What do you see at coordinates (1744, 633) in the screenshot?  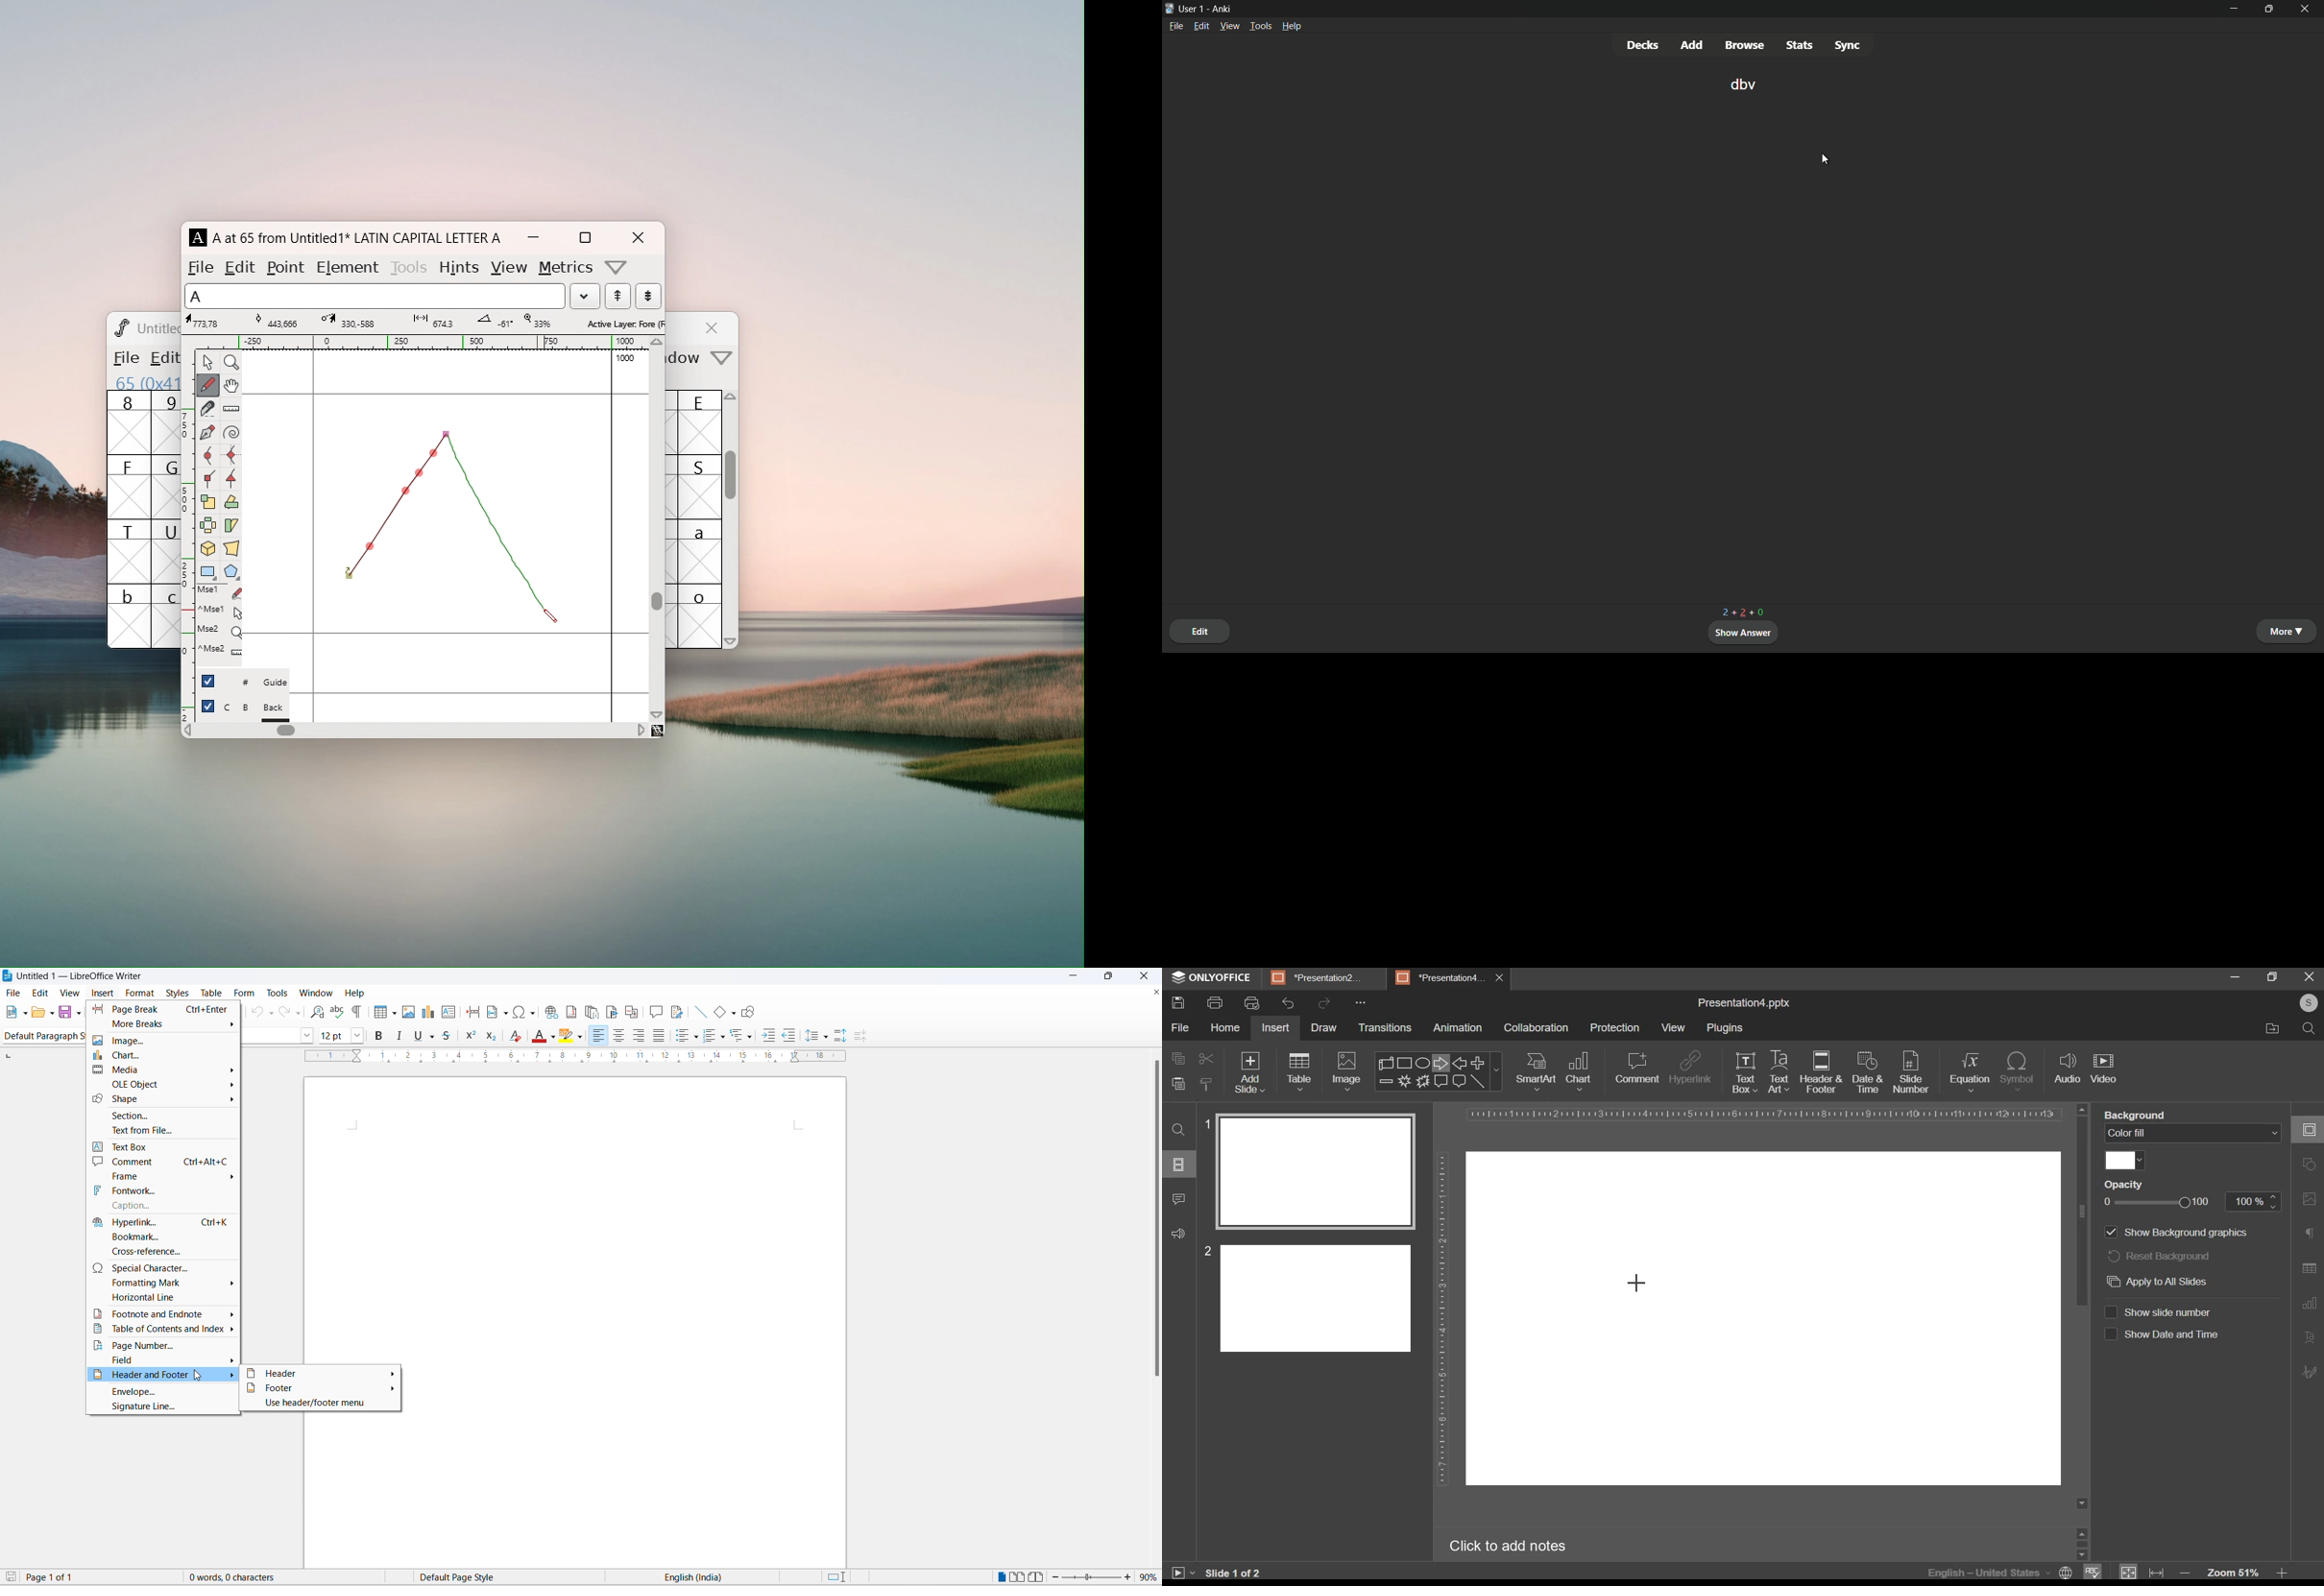 I see `show answer` at bounding box center [1744, 633].